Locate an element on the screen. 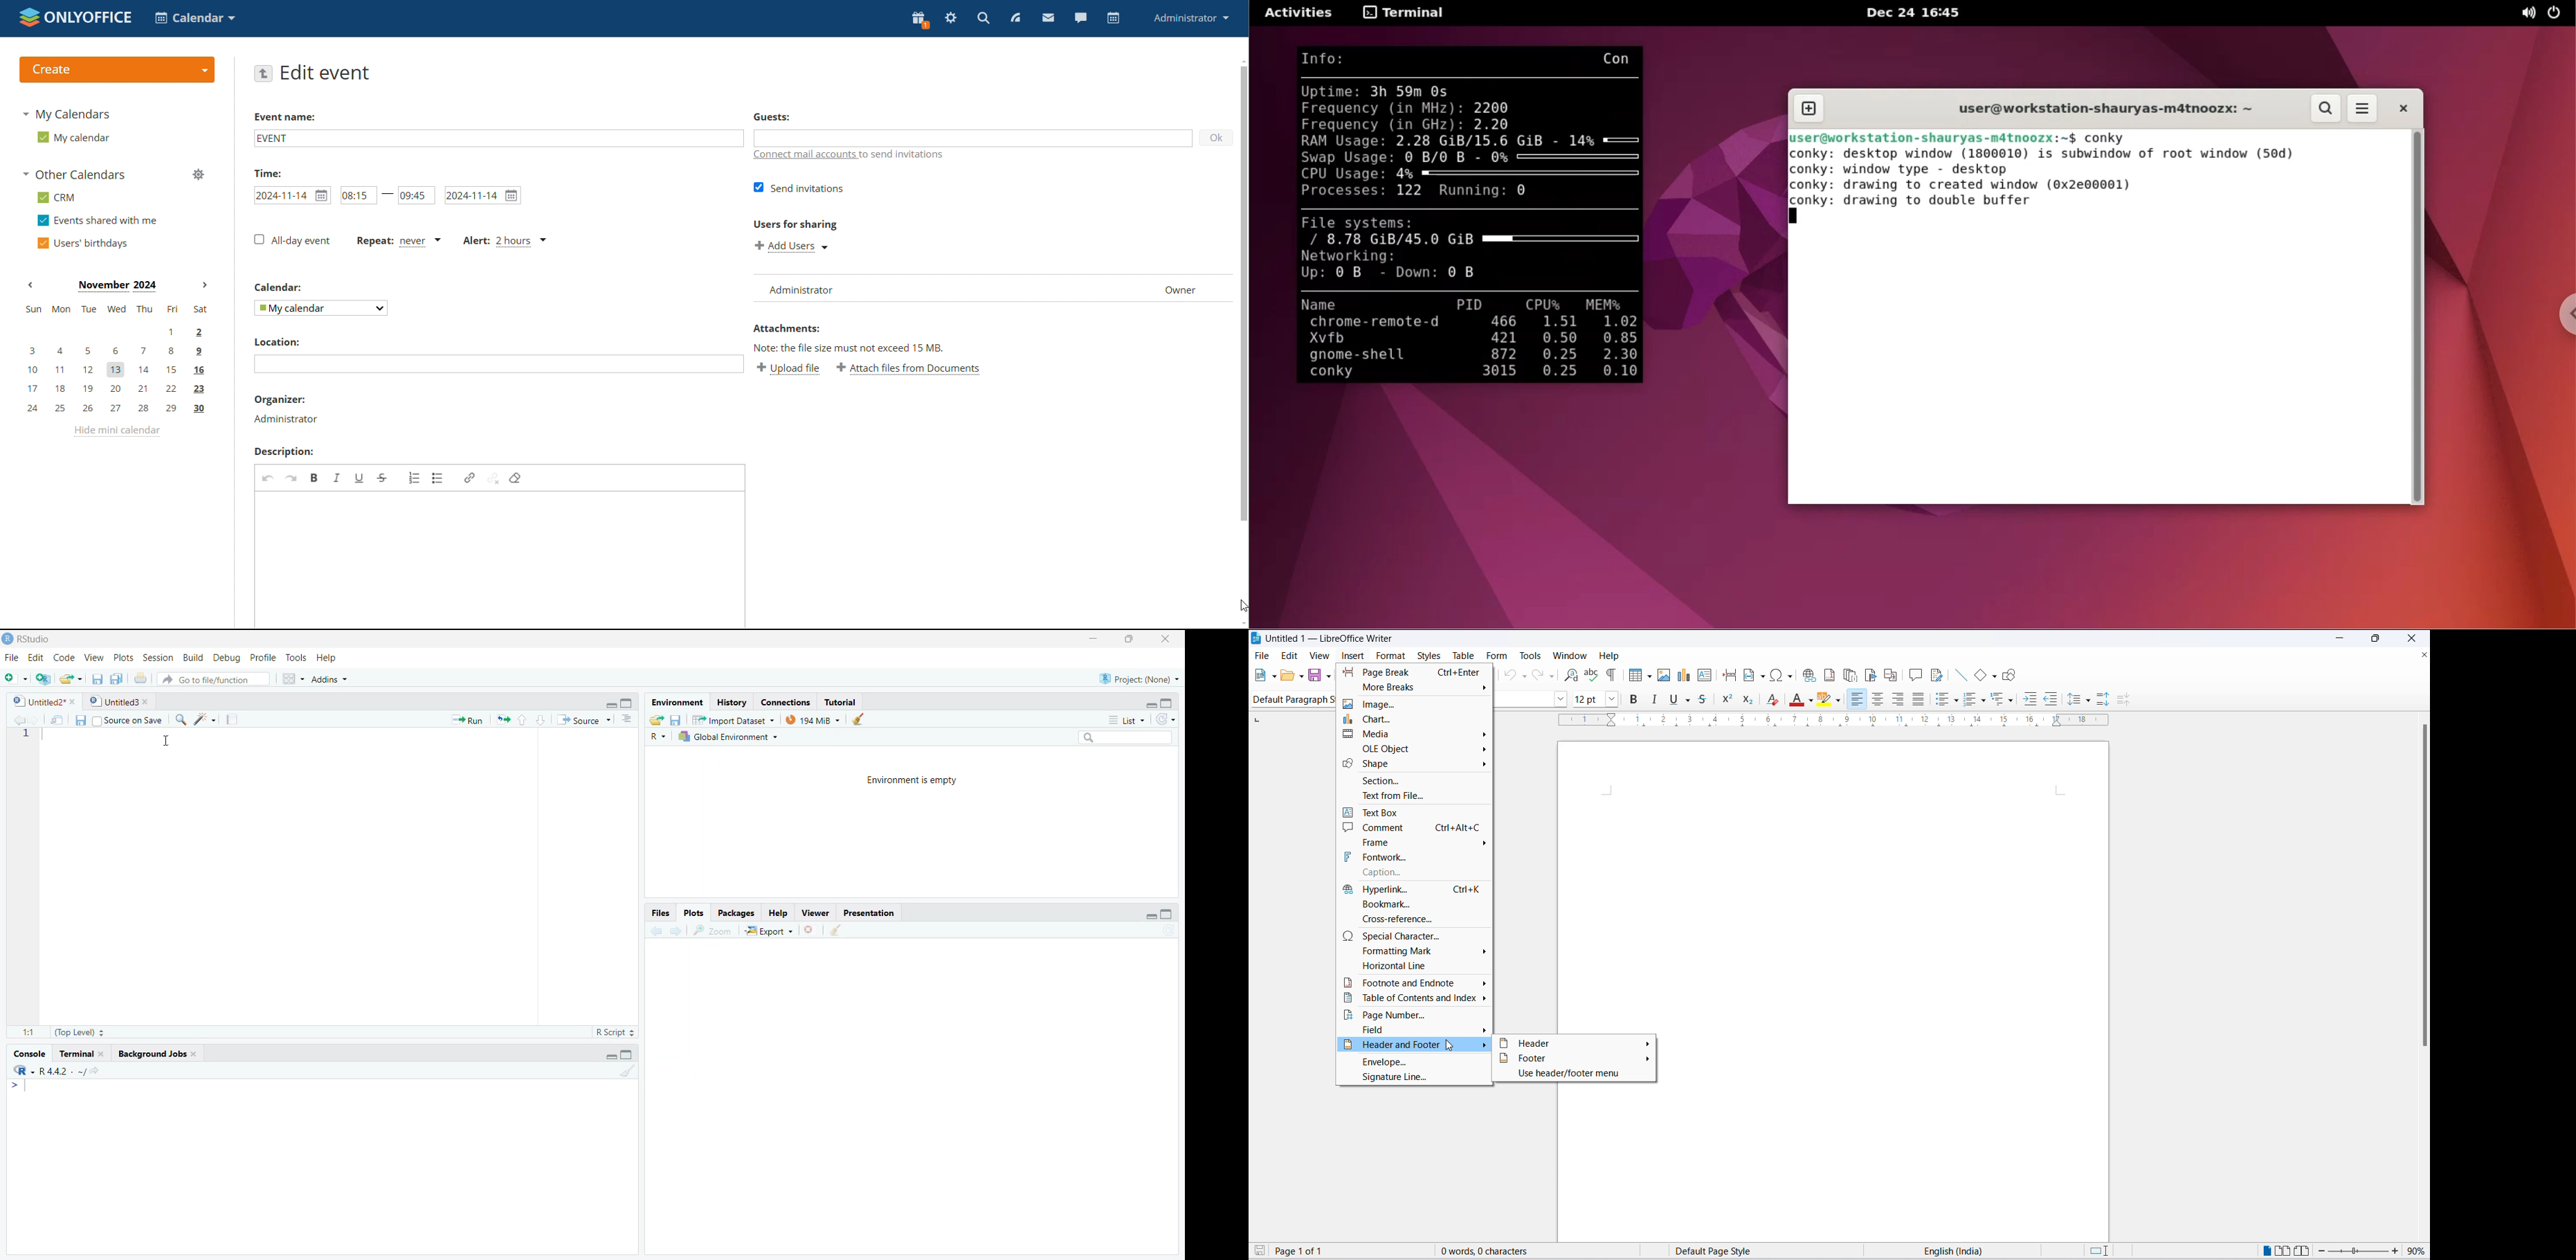  frame is located at coordinates (1417, 841).